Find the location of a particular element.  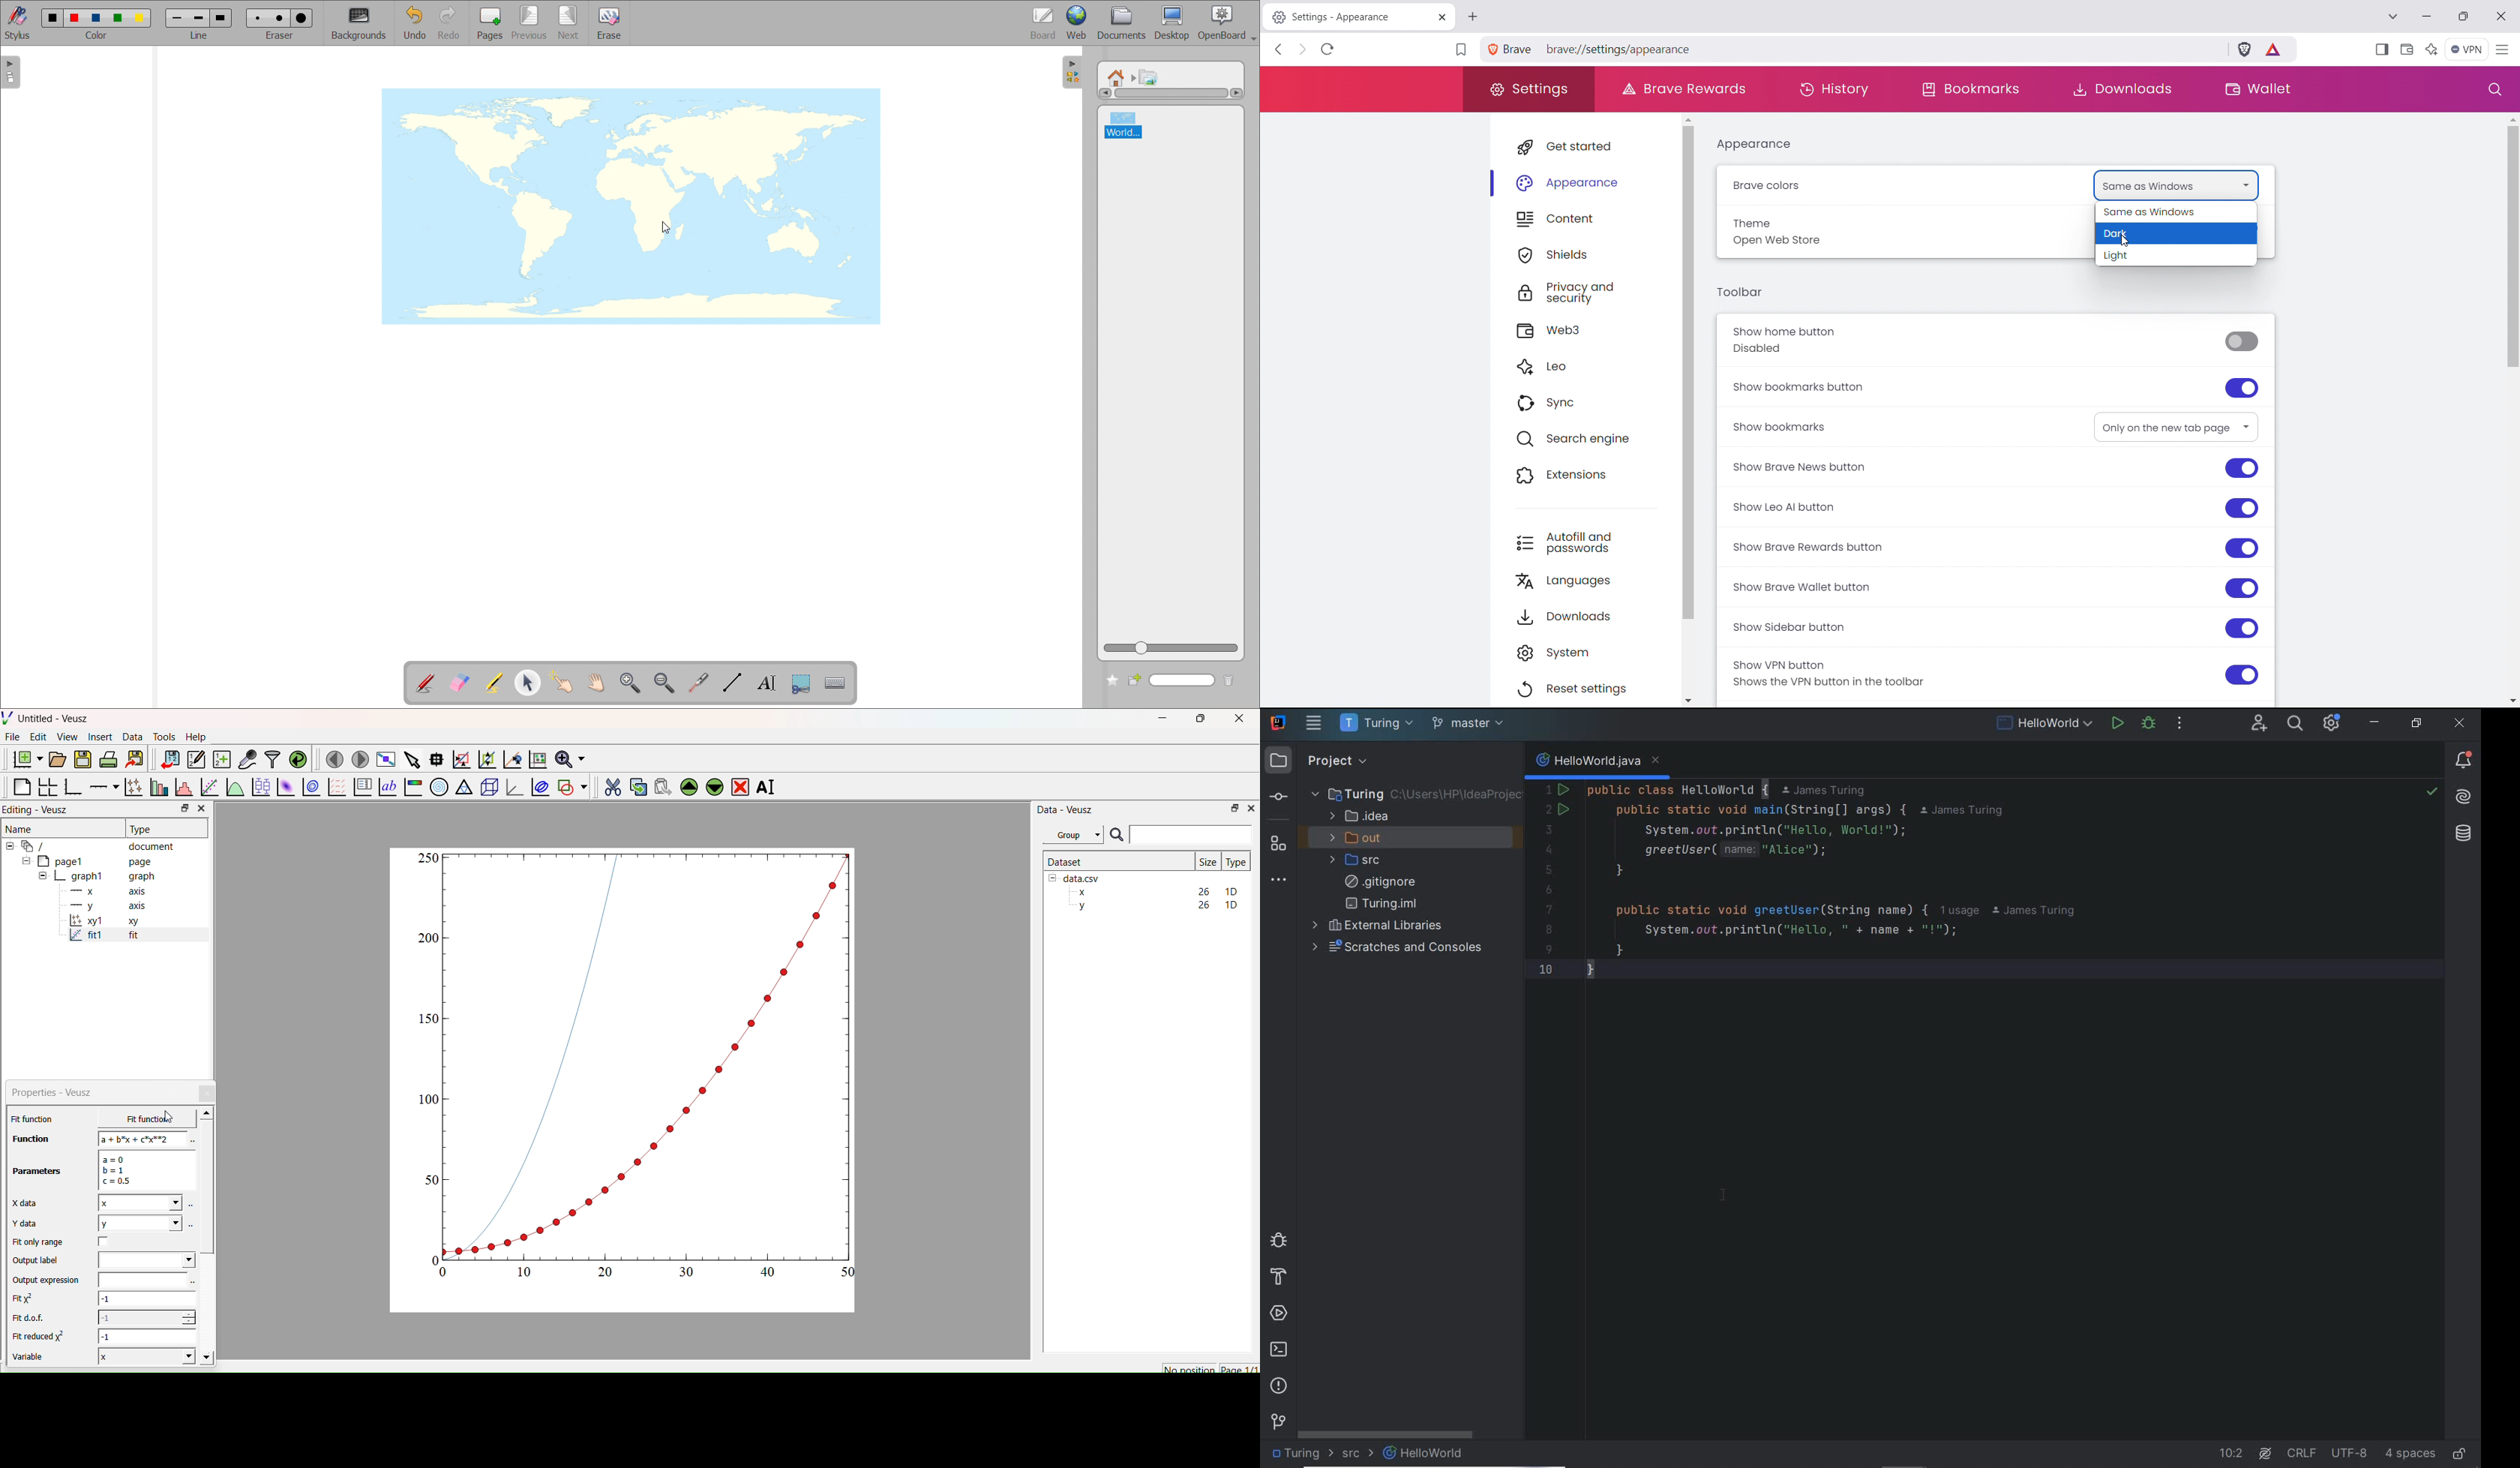

search tabs is located at coordinates (2393, 16).